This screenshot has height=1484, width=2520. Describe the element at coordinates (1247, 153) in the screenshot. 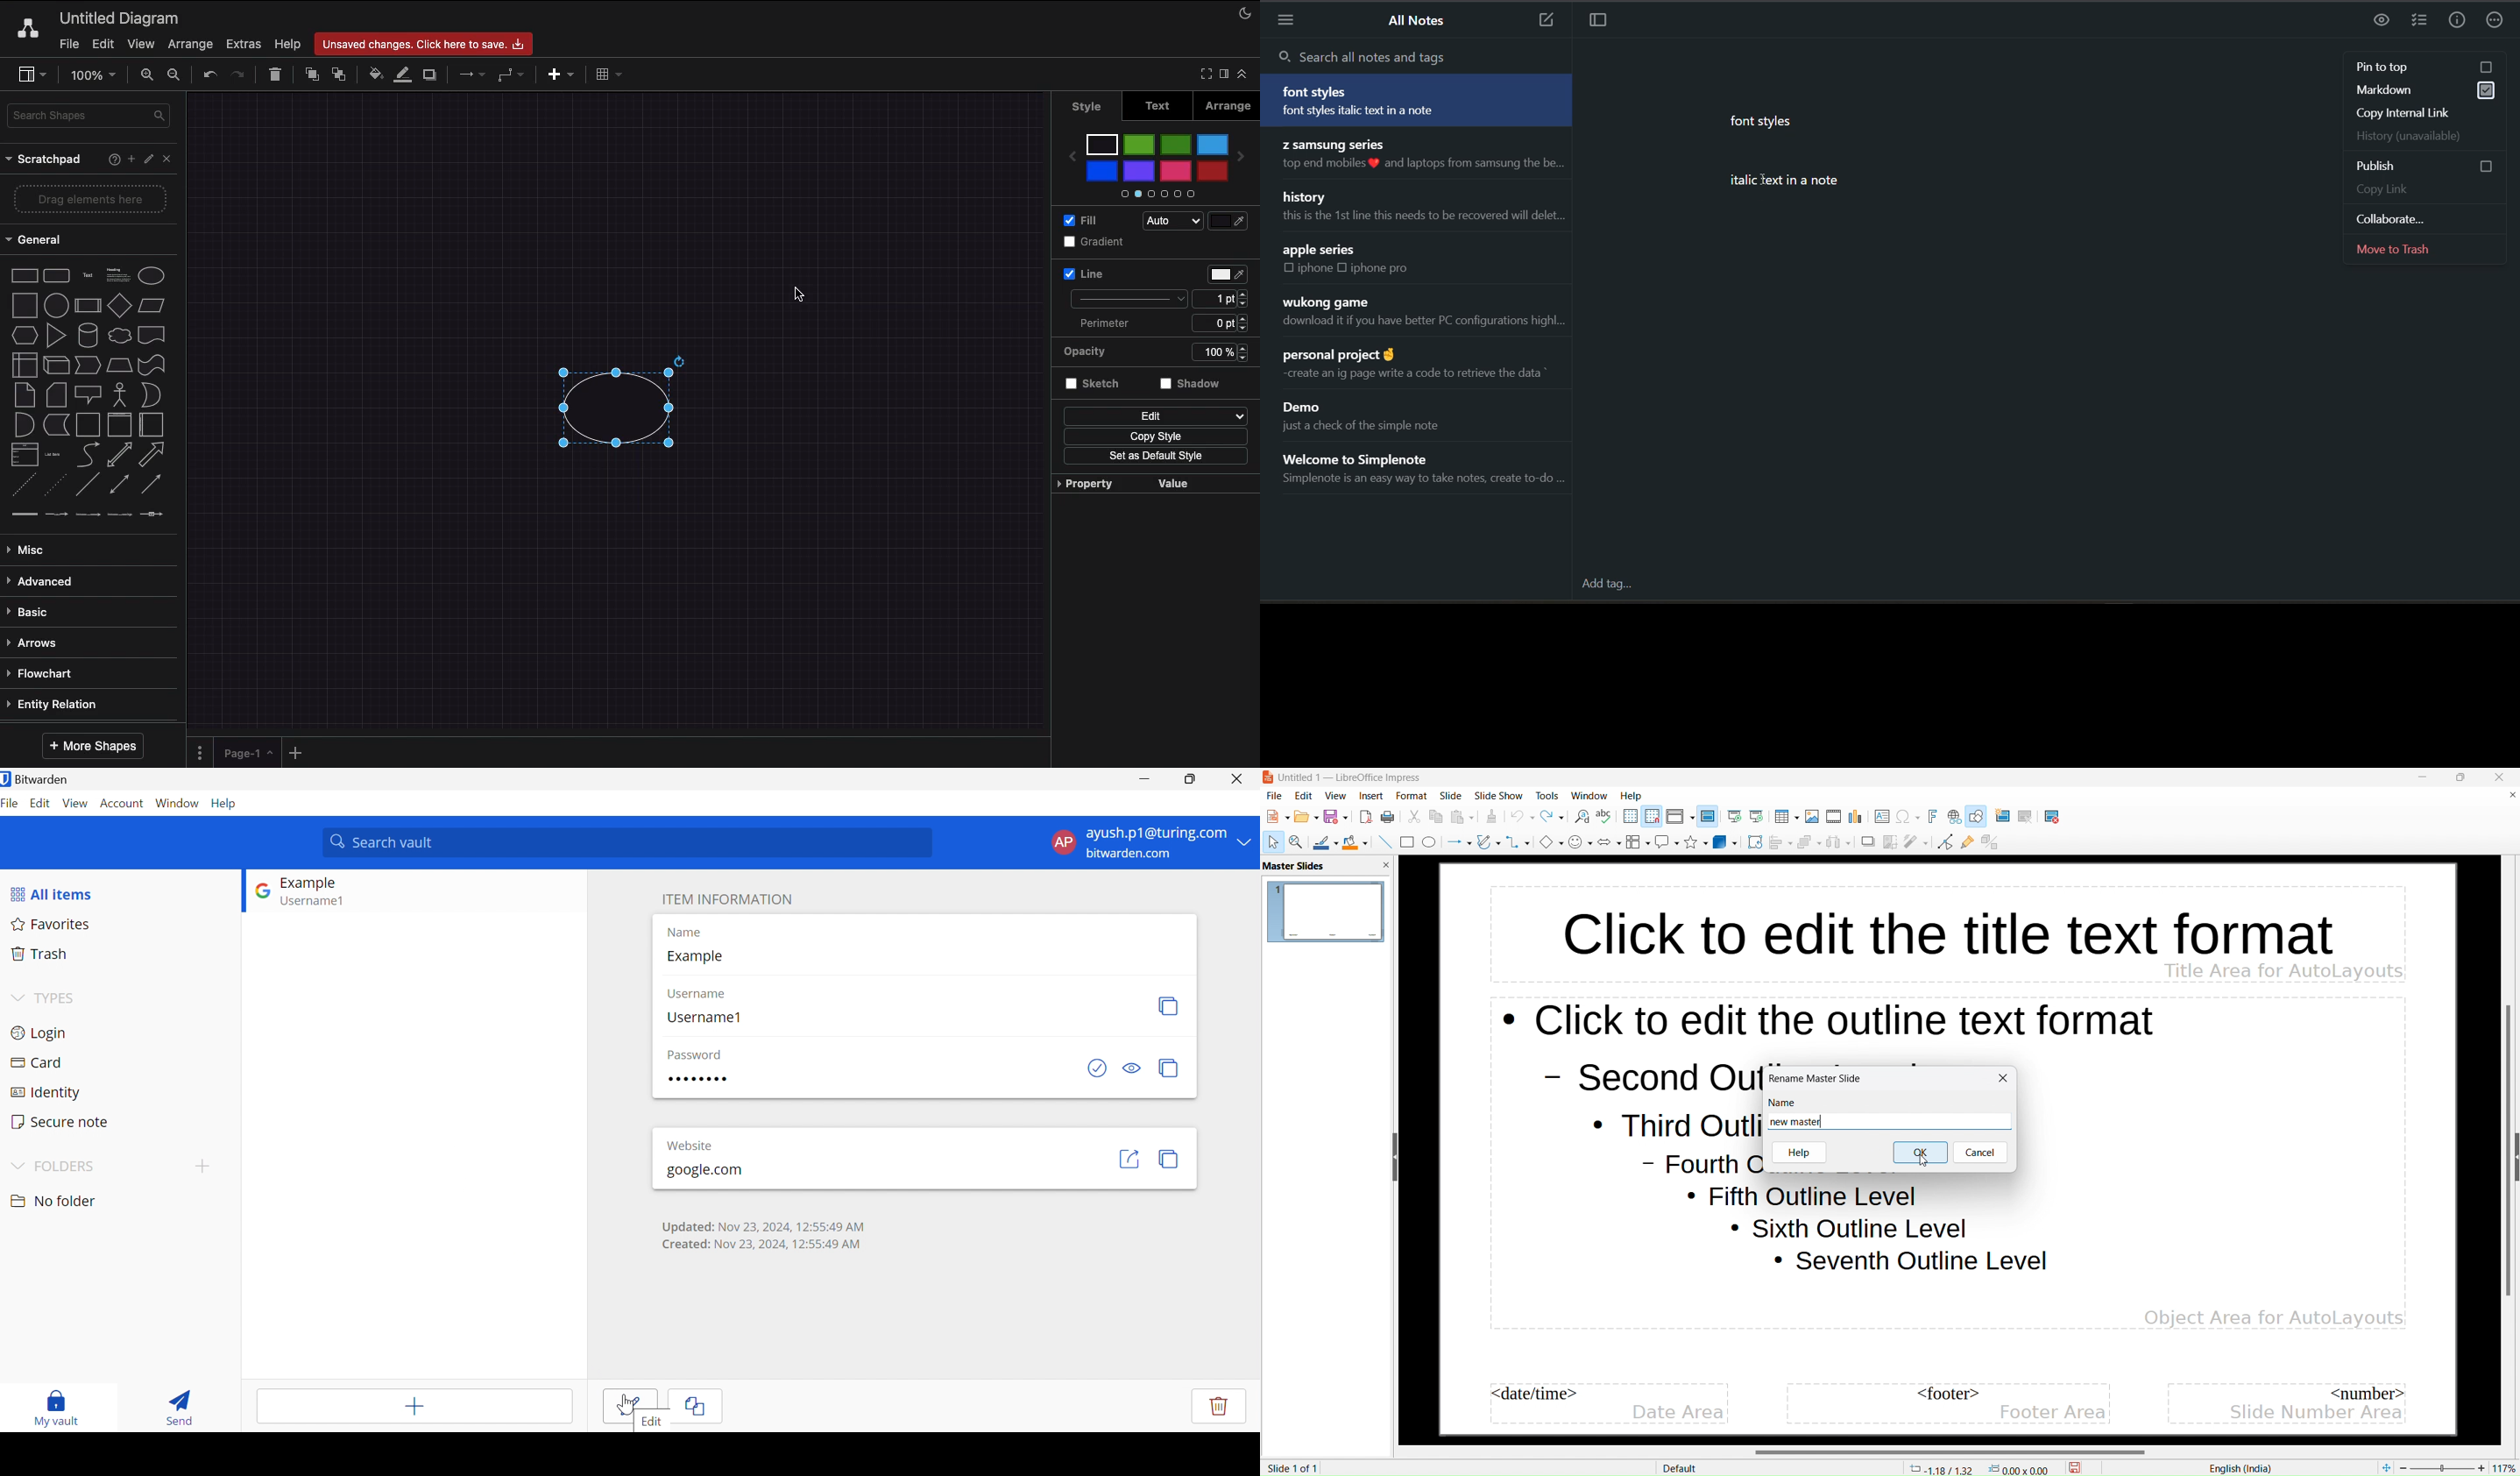

I see `Next` at that location.